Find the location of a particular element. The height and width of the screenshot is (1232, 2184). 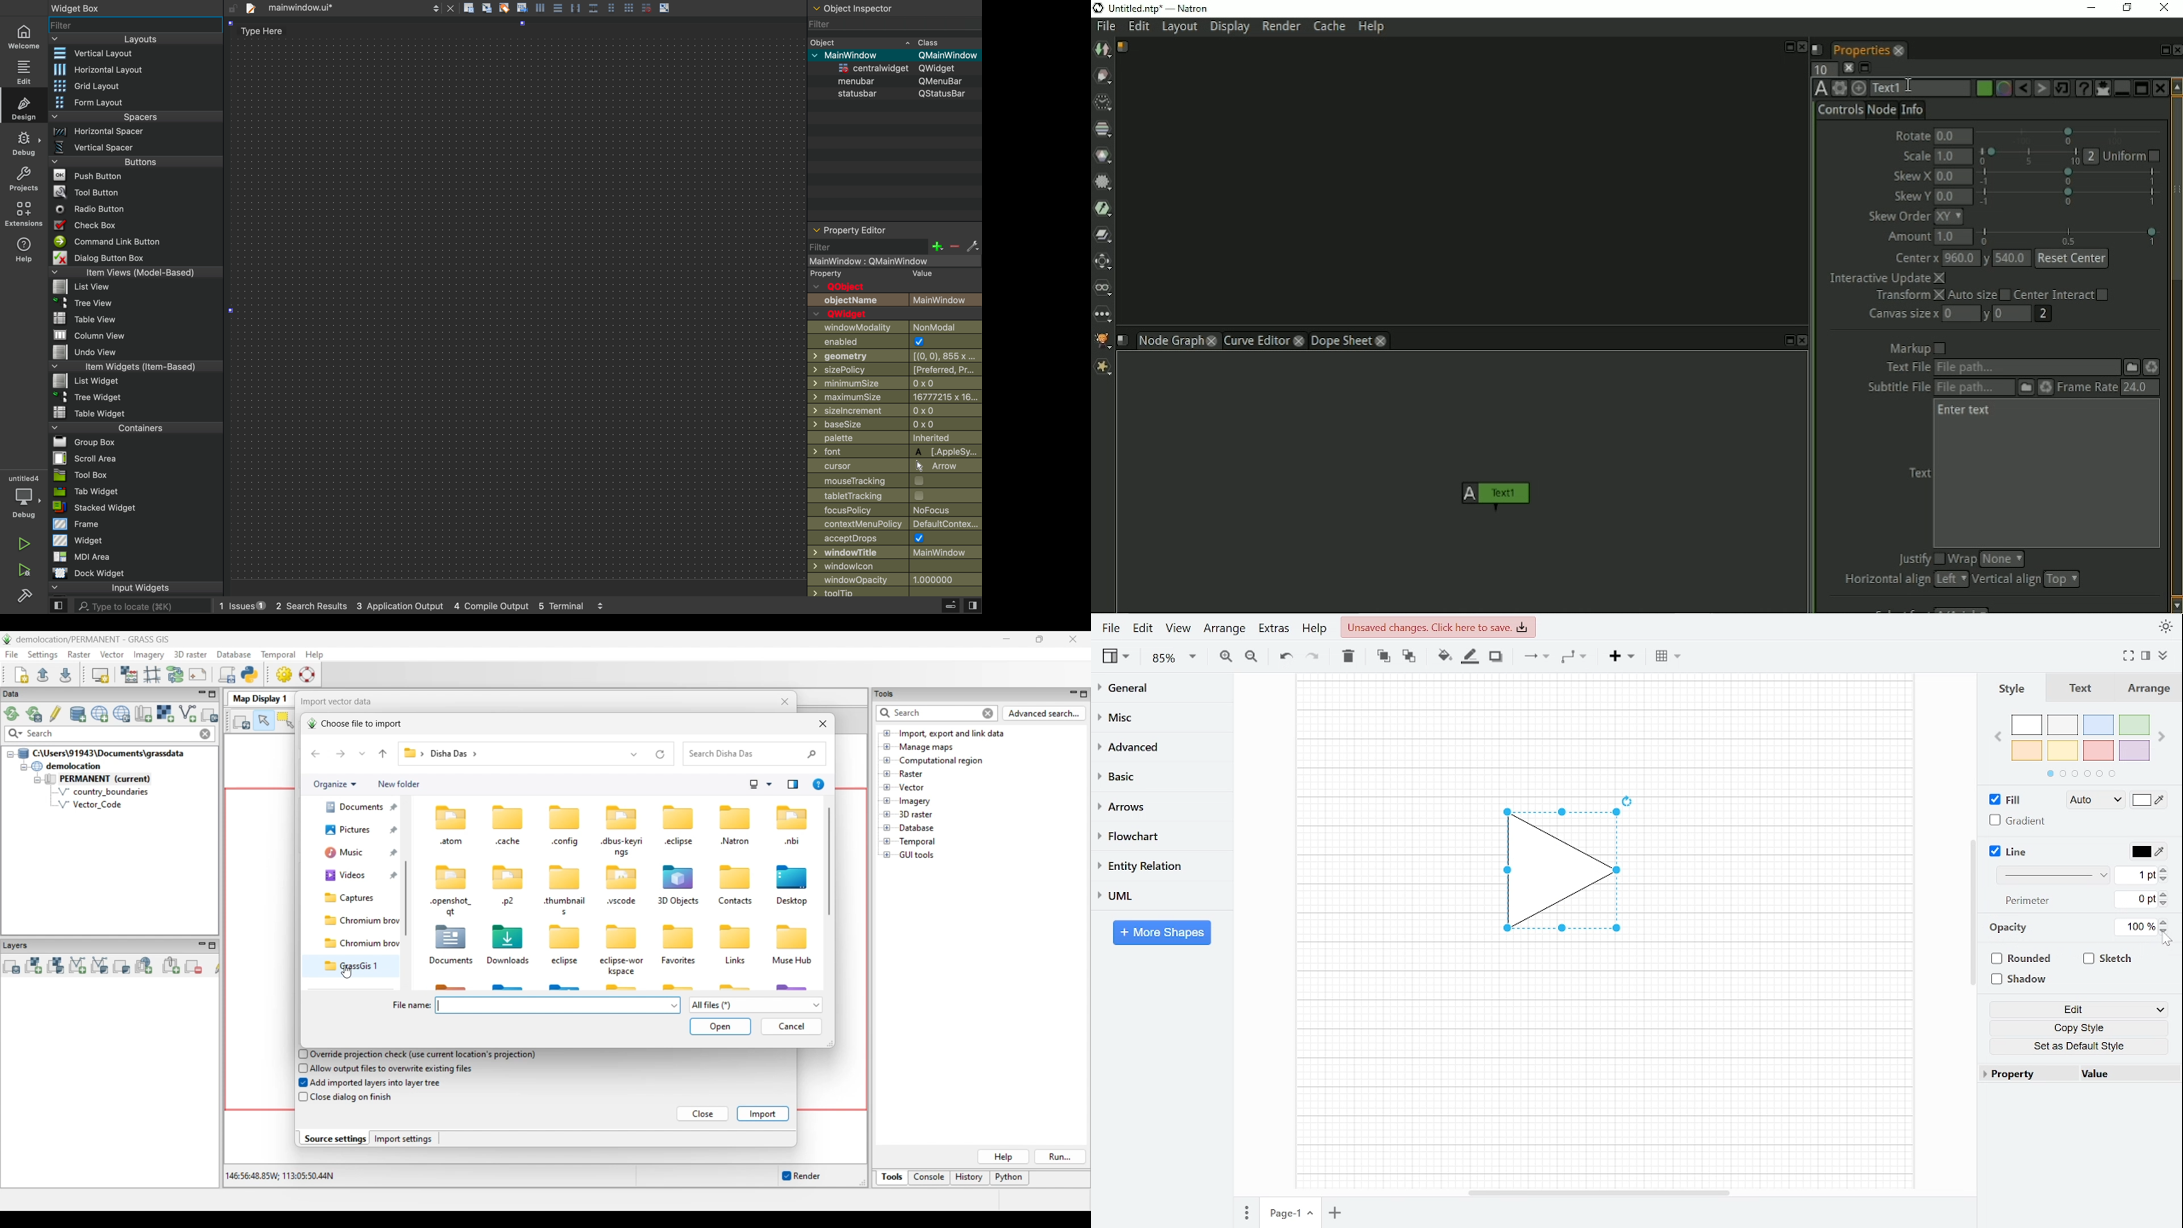

dock widget is located at coordinates (132, 572).